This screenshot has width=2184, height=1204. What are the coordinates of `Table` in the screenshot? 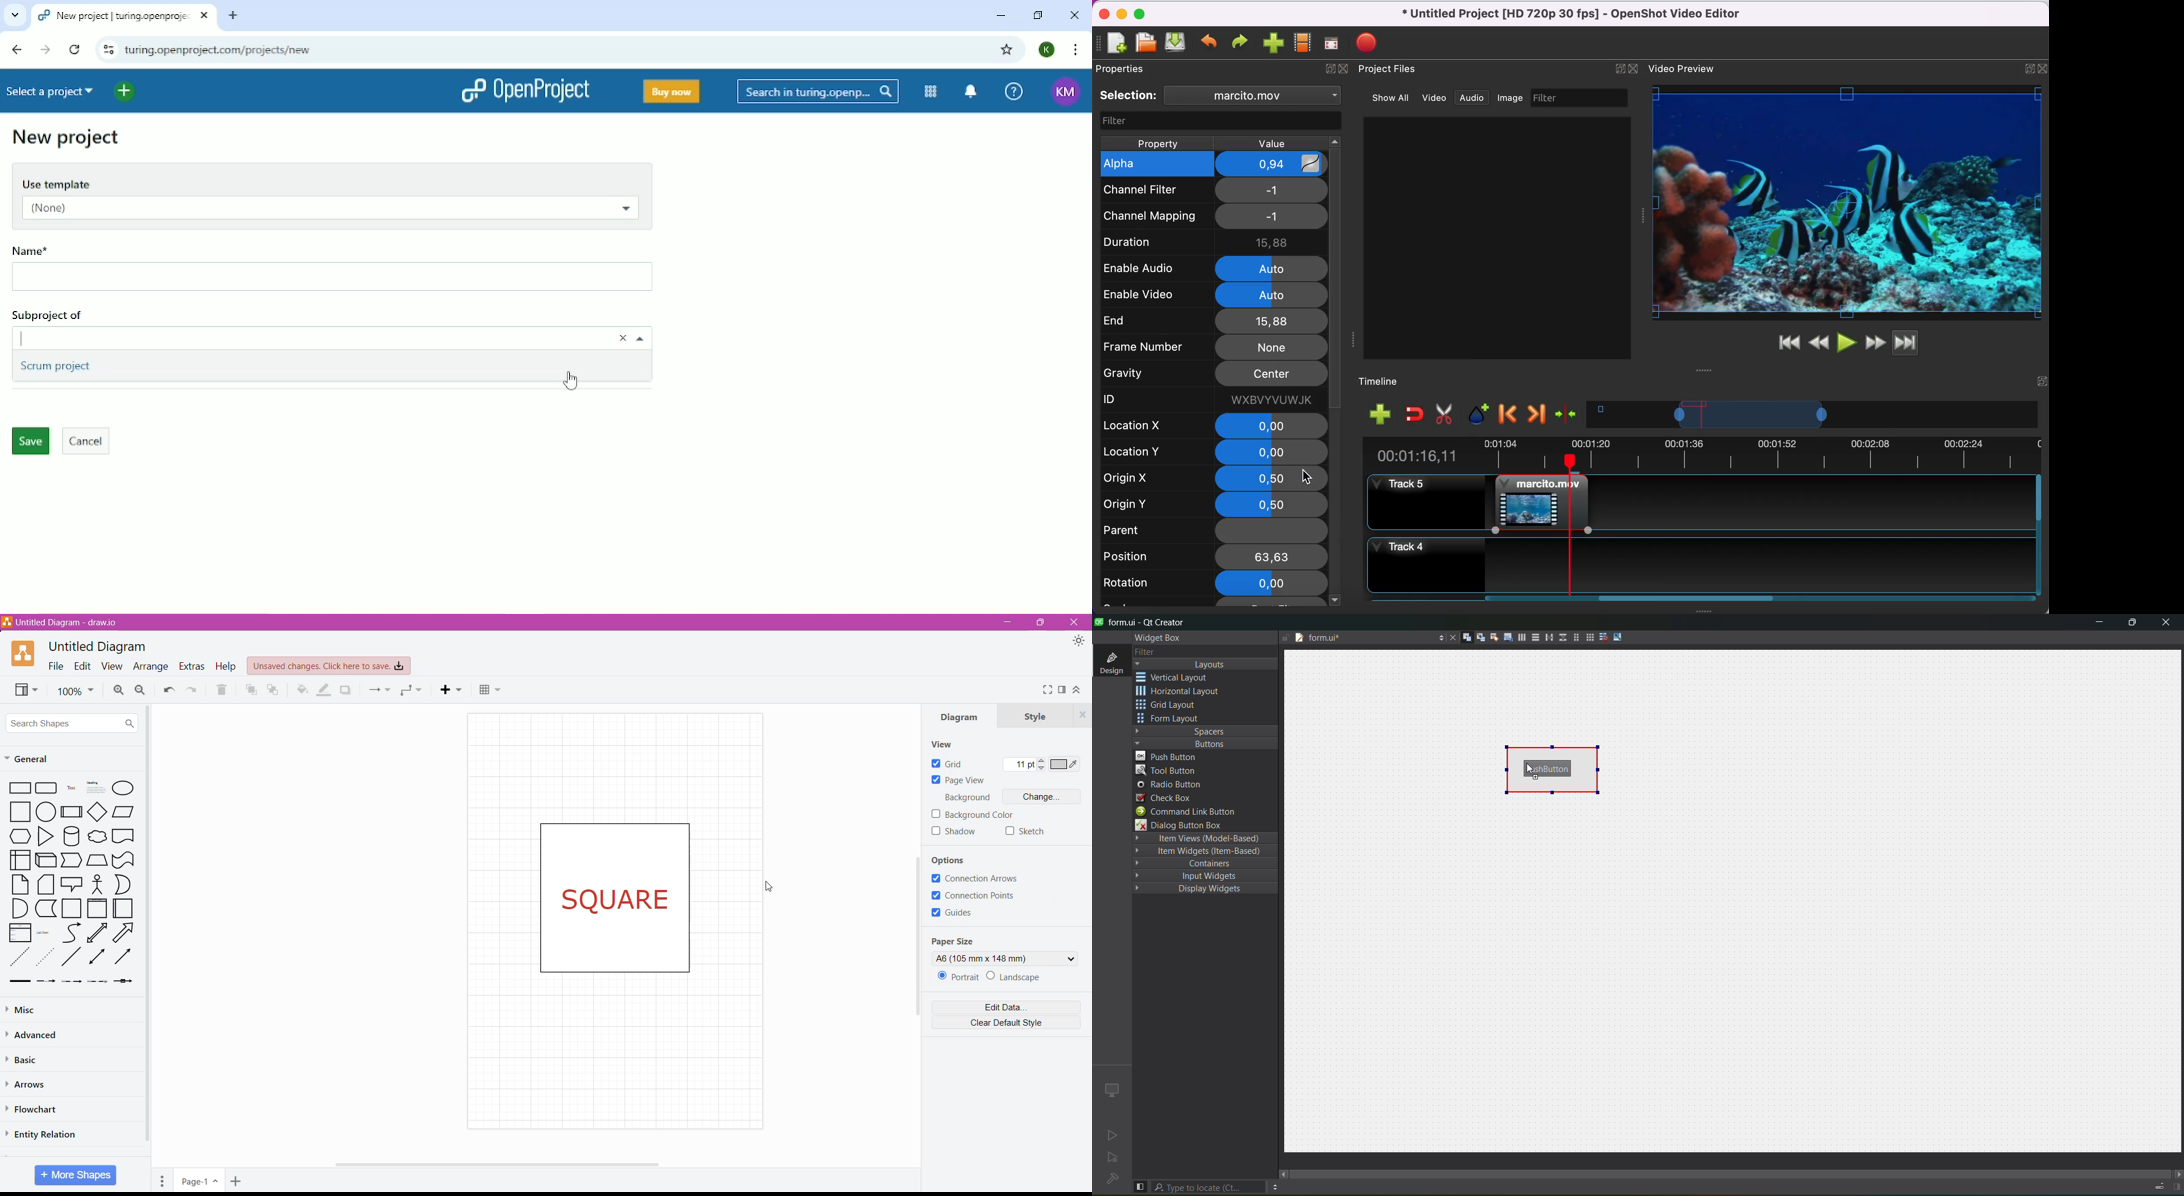 It's located at (489, 691).